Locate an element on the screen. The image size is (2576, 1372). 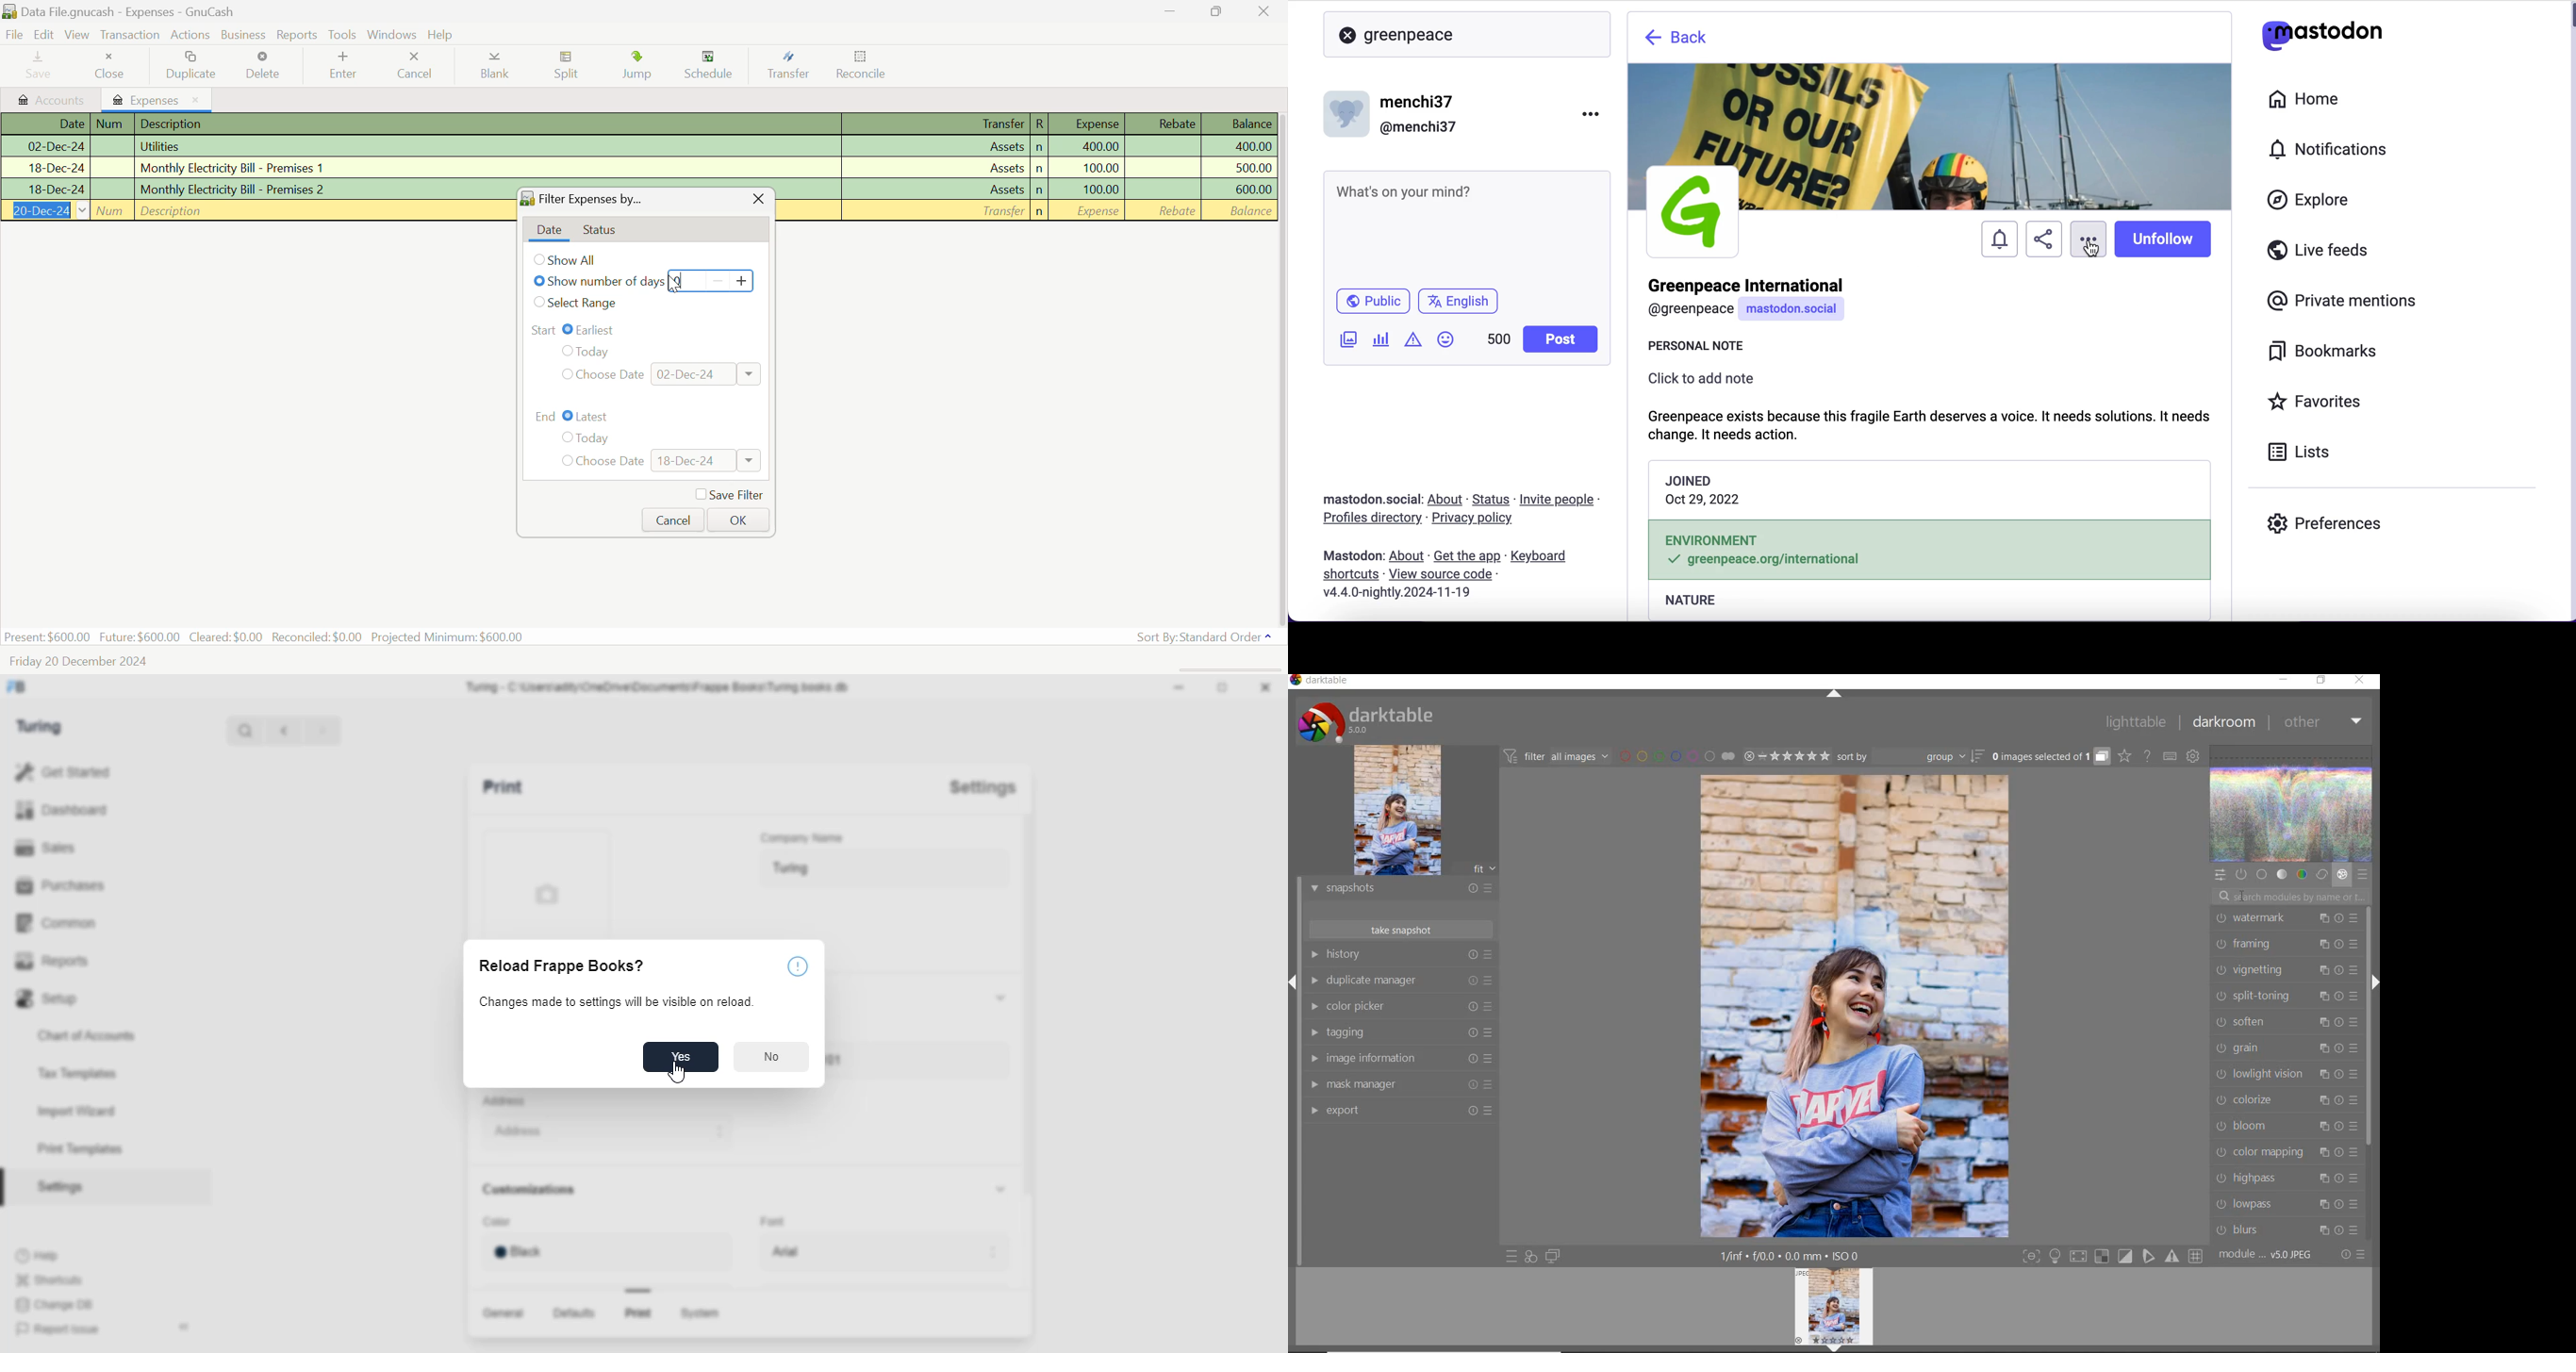
Color. is located at coordinates (499, 1223).